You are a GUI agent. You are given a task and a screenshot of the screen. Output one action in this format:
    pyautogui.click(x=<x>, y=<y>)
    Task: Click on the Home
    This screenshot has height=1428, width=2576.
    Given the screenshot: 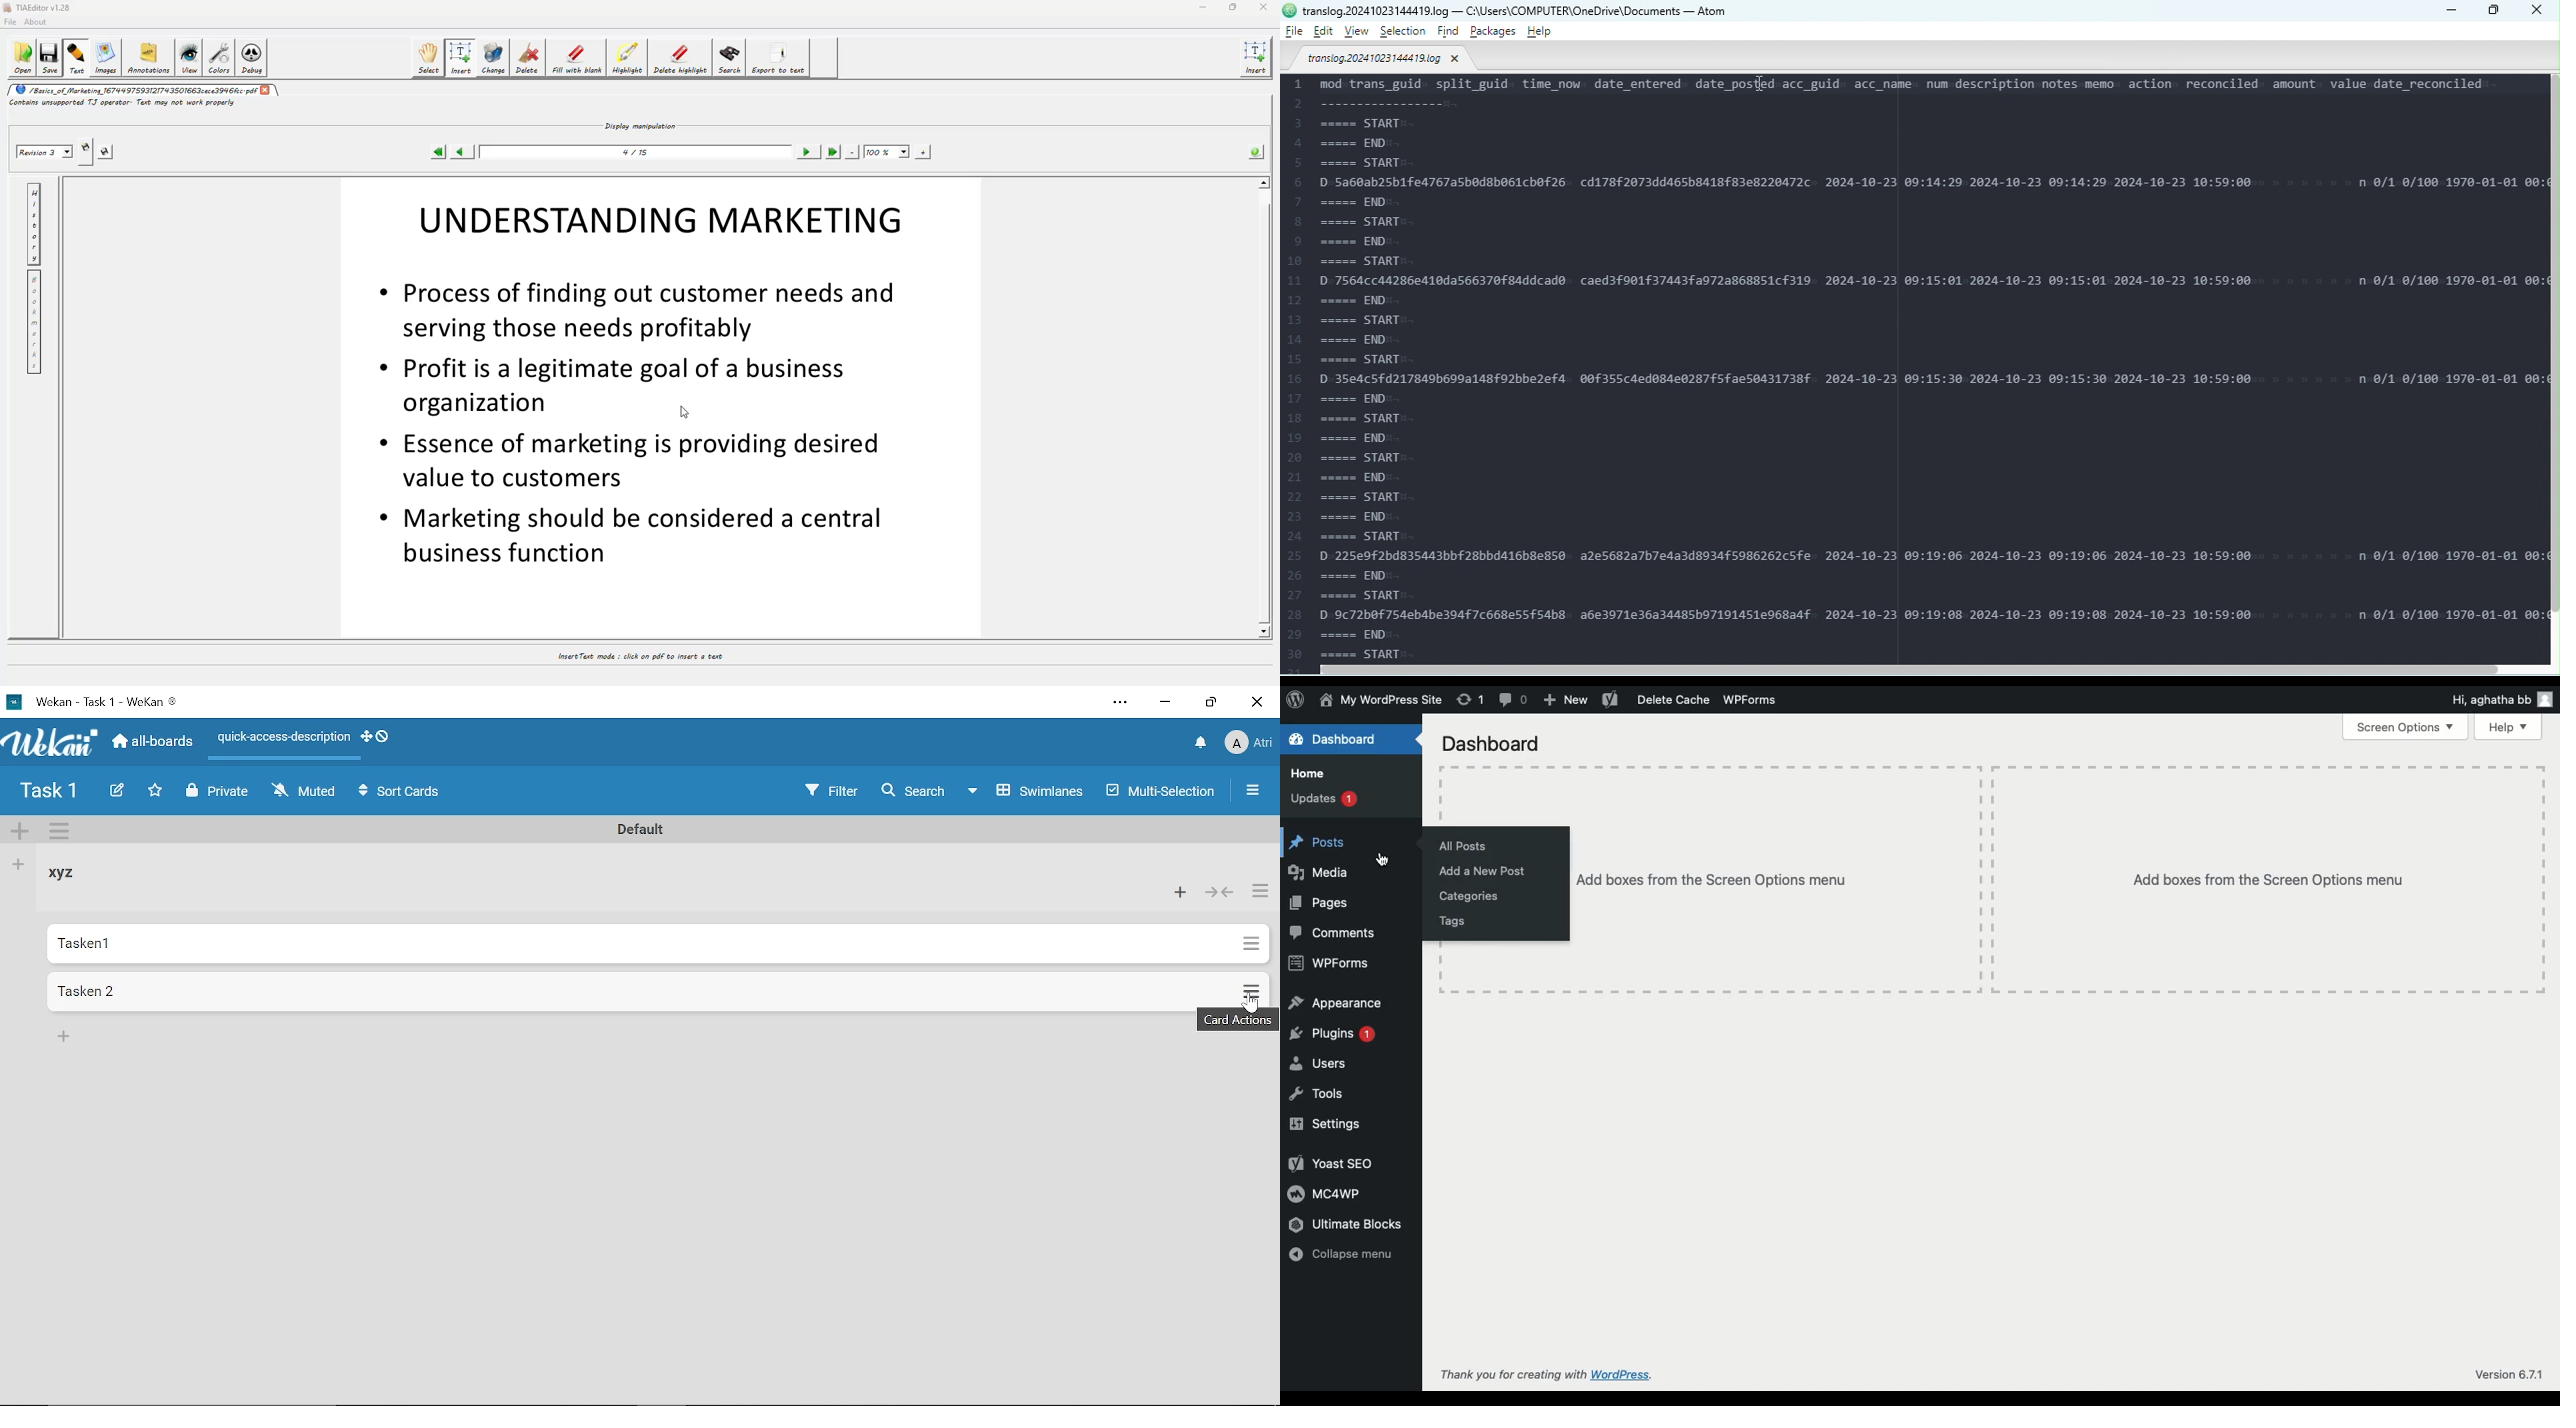 What is the action you would take?
    pyautogui.click(x=1309, y=774)
    